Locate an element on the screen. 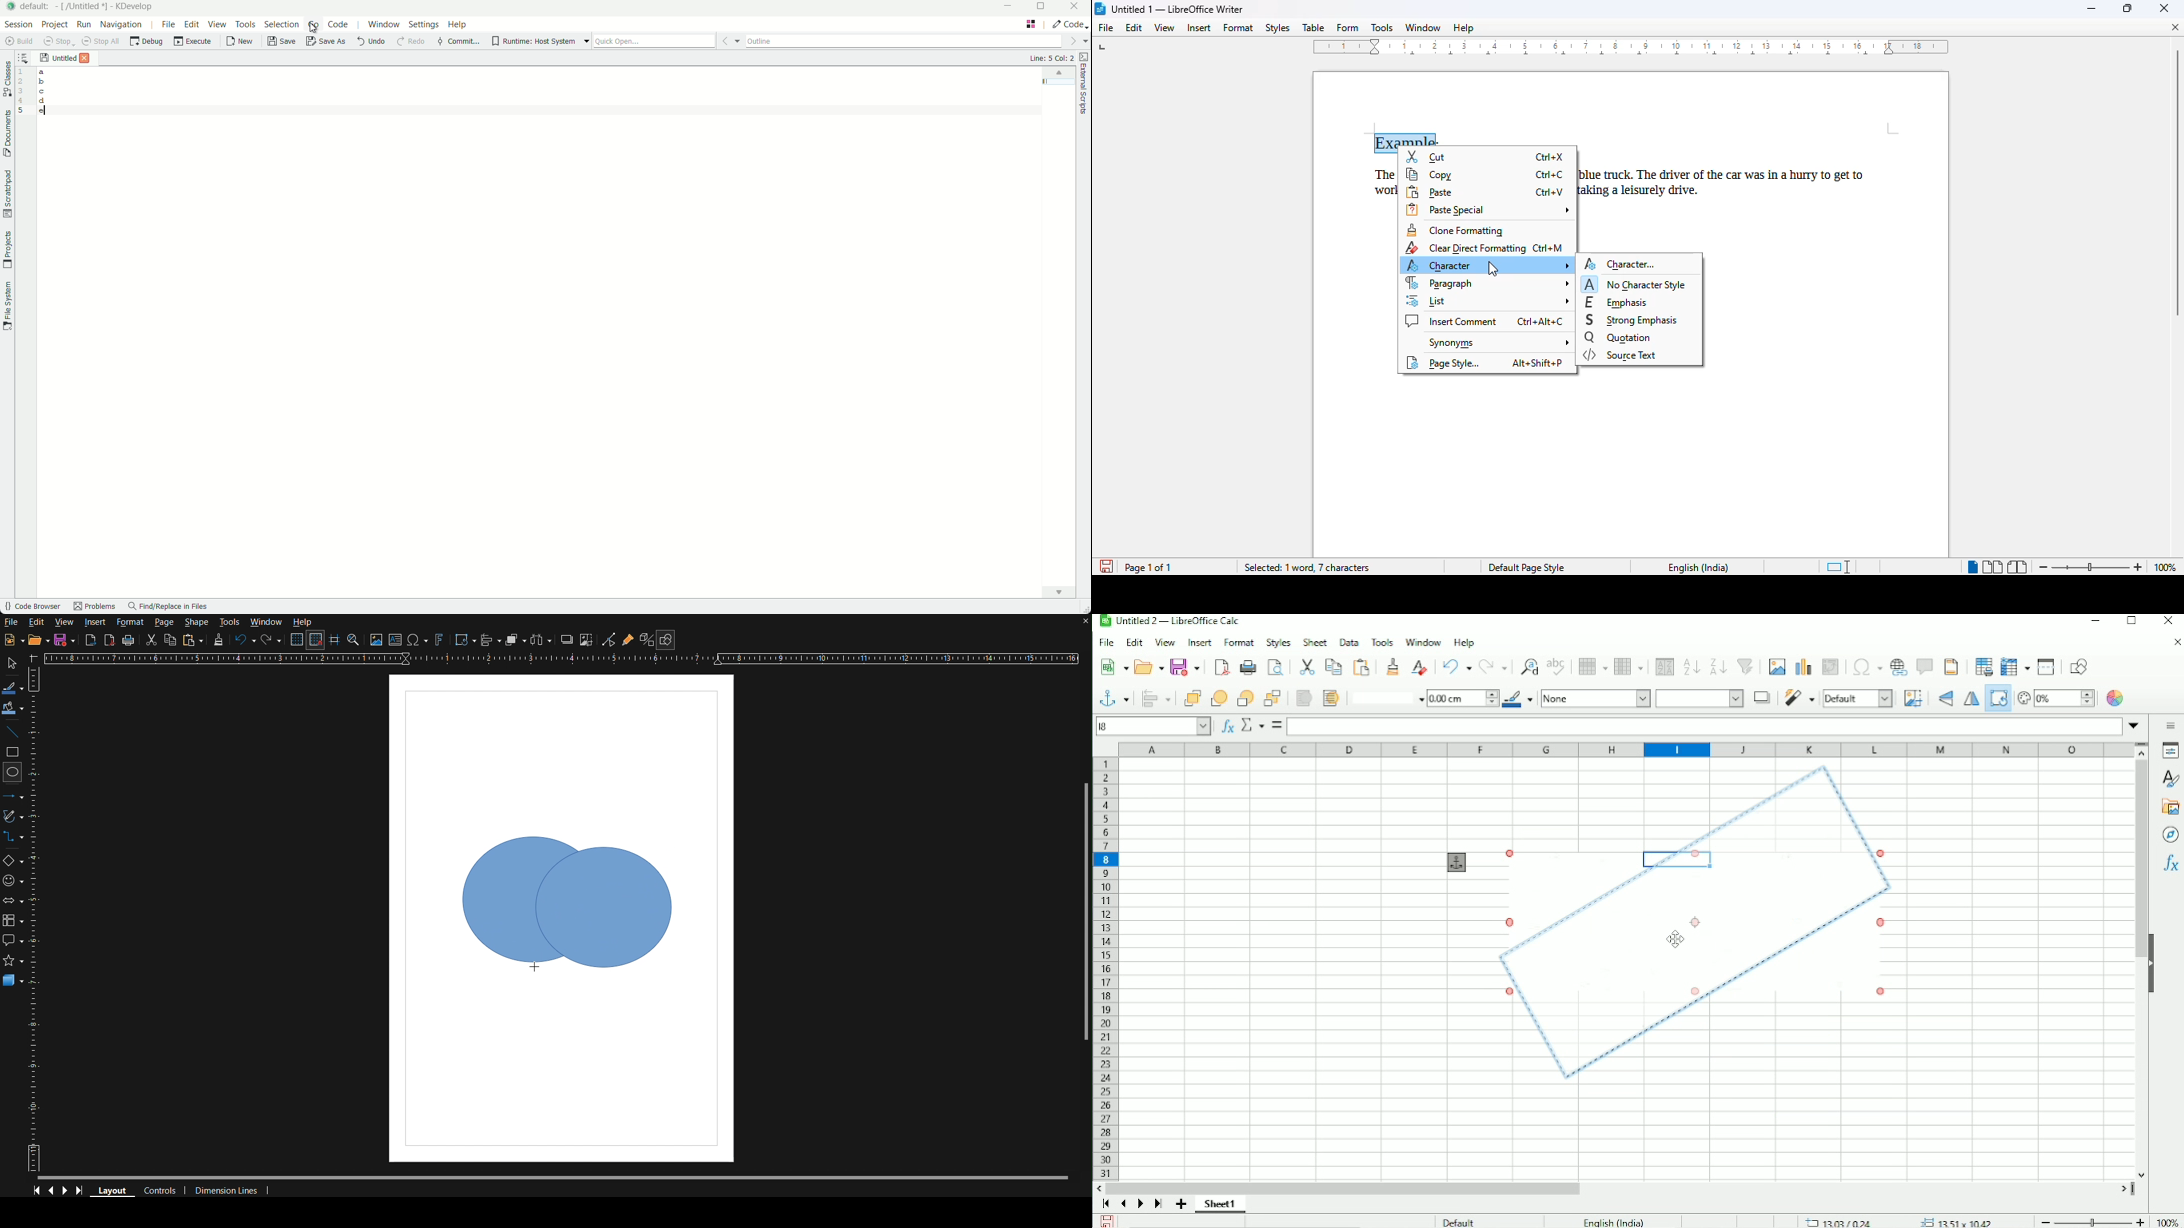 The image size is (2184, 1232). Insert hyperlink is located at coordinates (1898, 667).